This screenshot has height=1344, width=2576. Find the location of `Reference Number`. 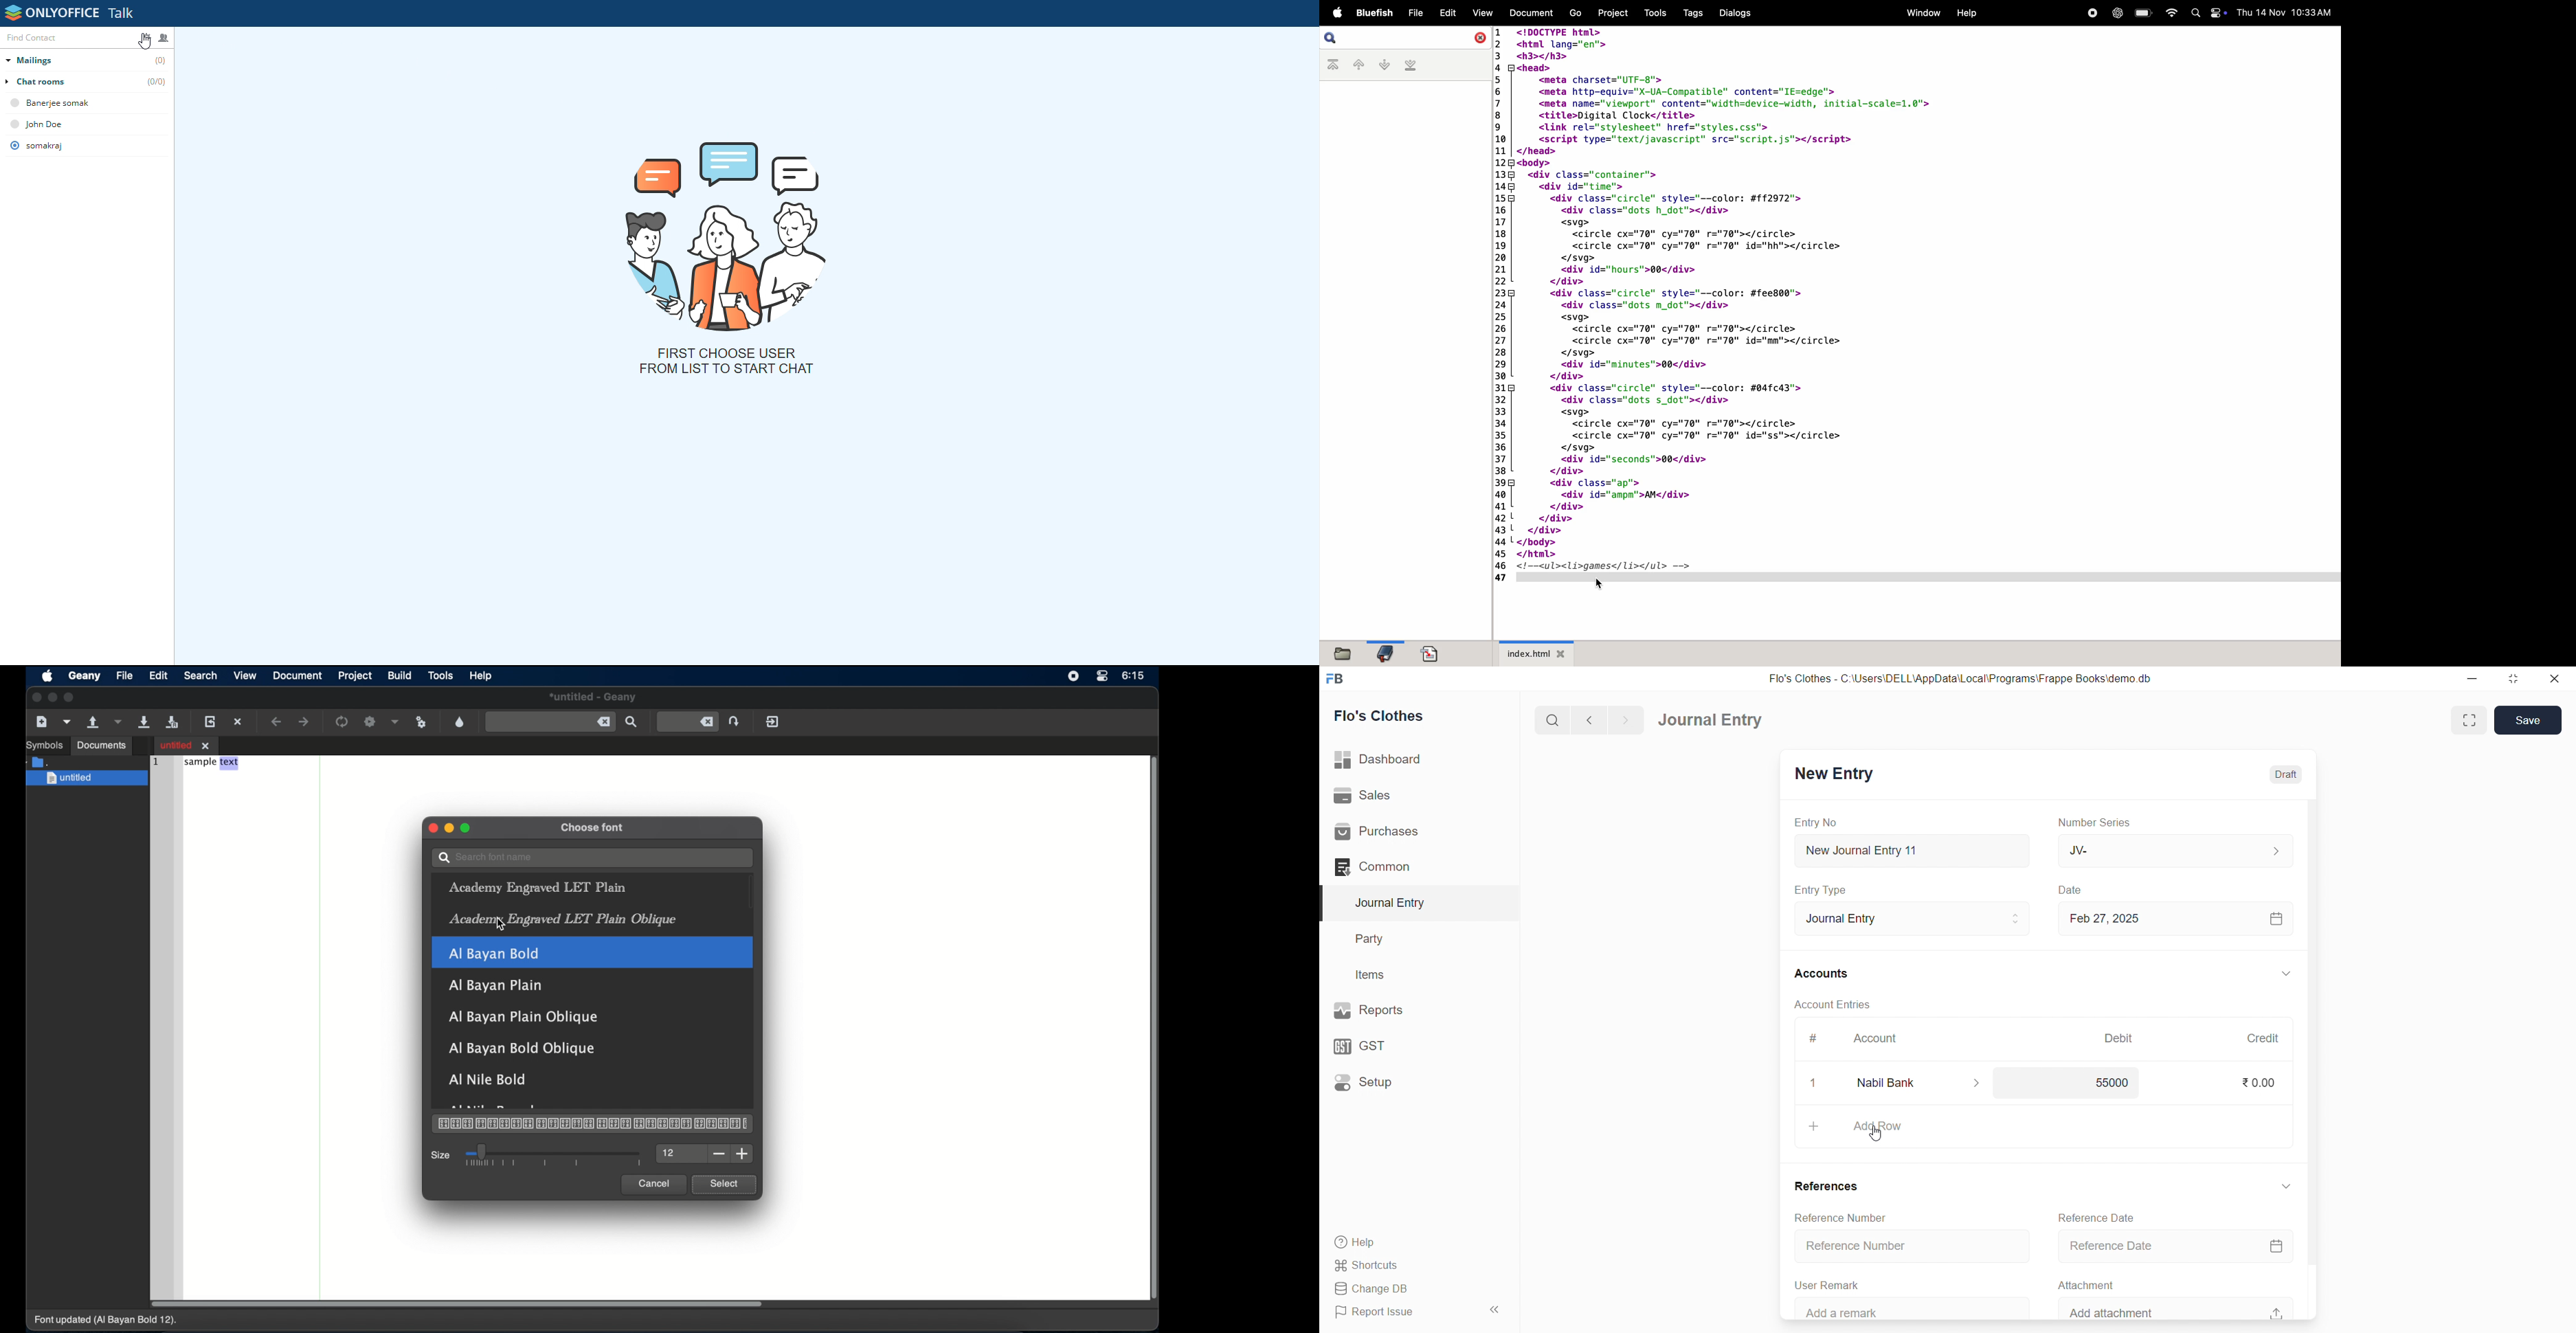

Reference Number is located at coordinates (1838, 1218).